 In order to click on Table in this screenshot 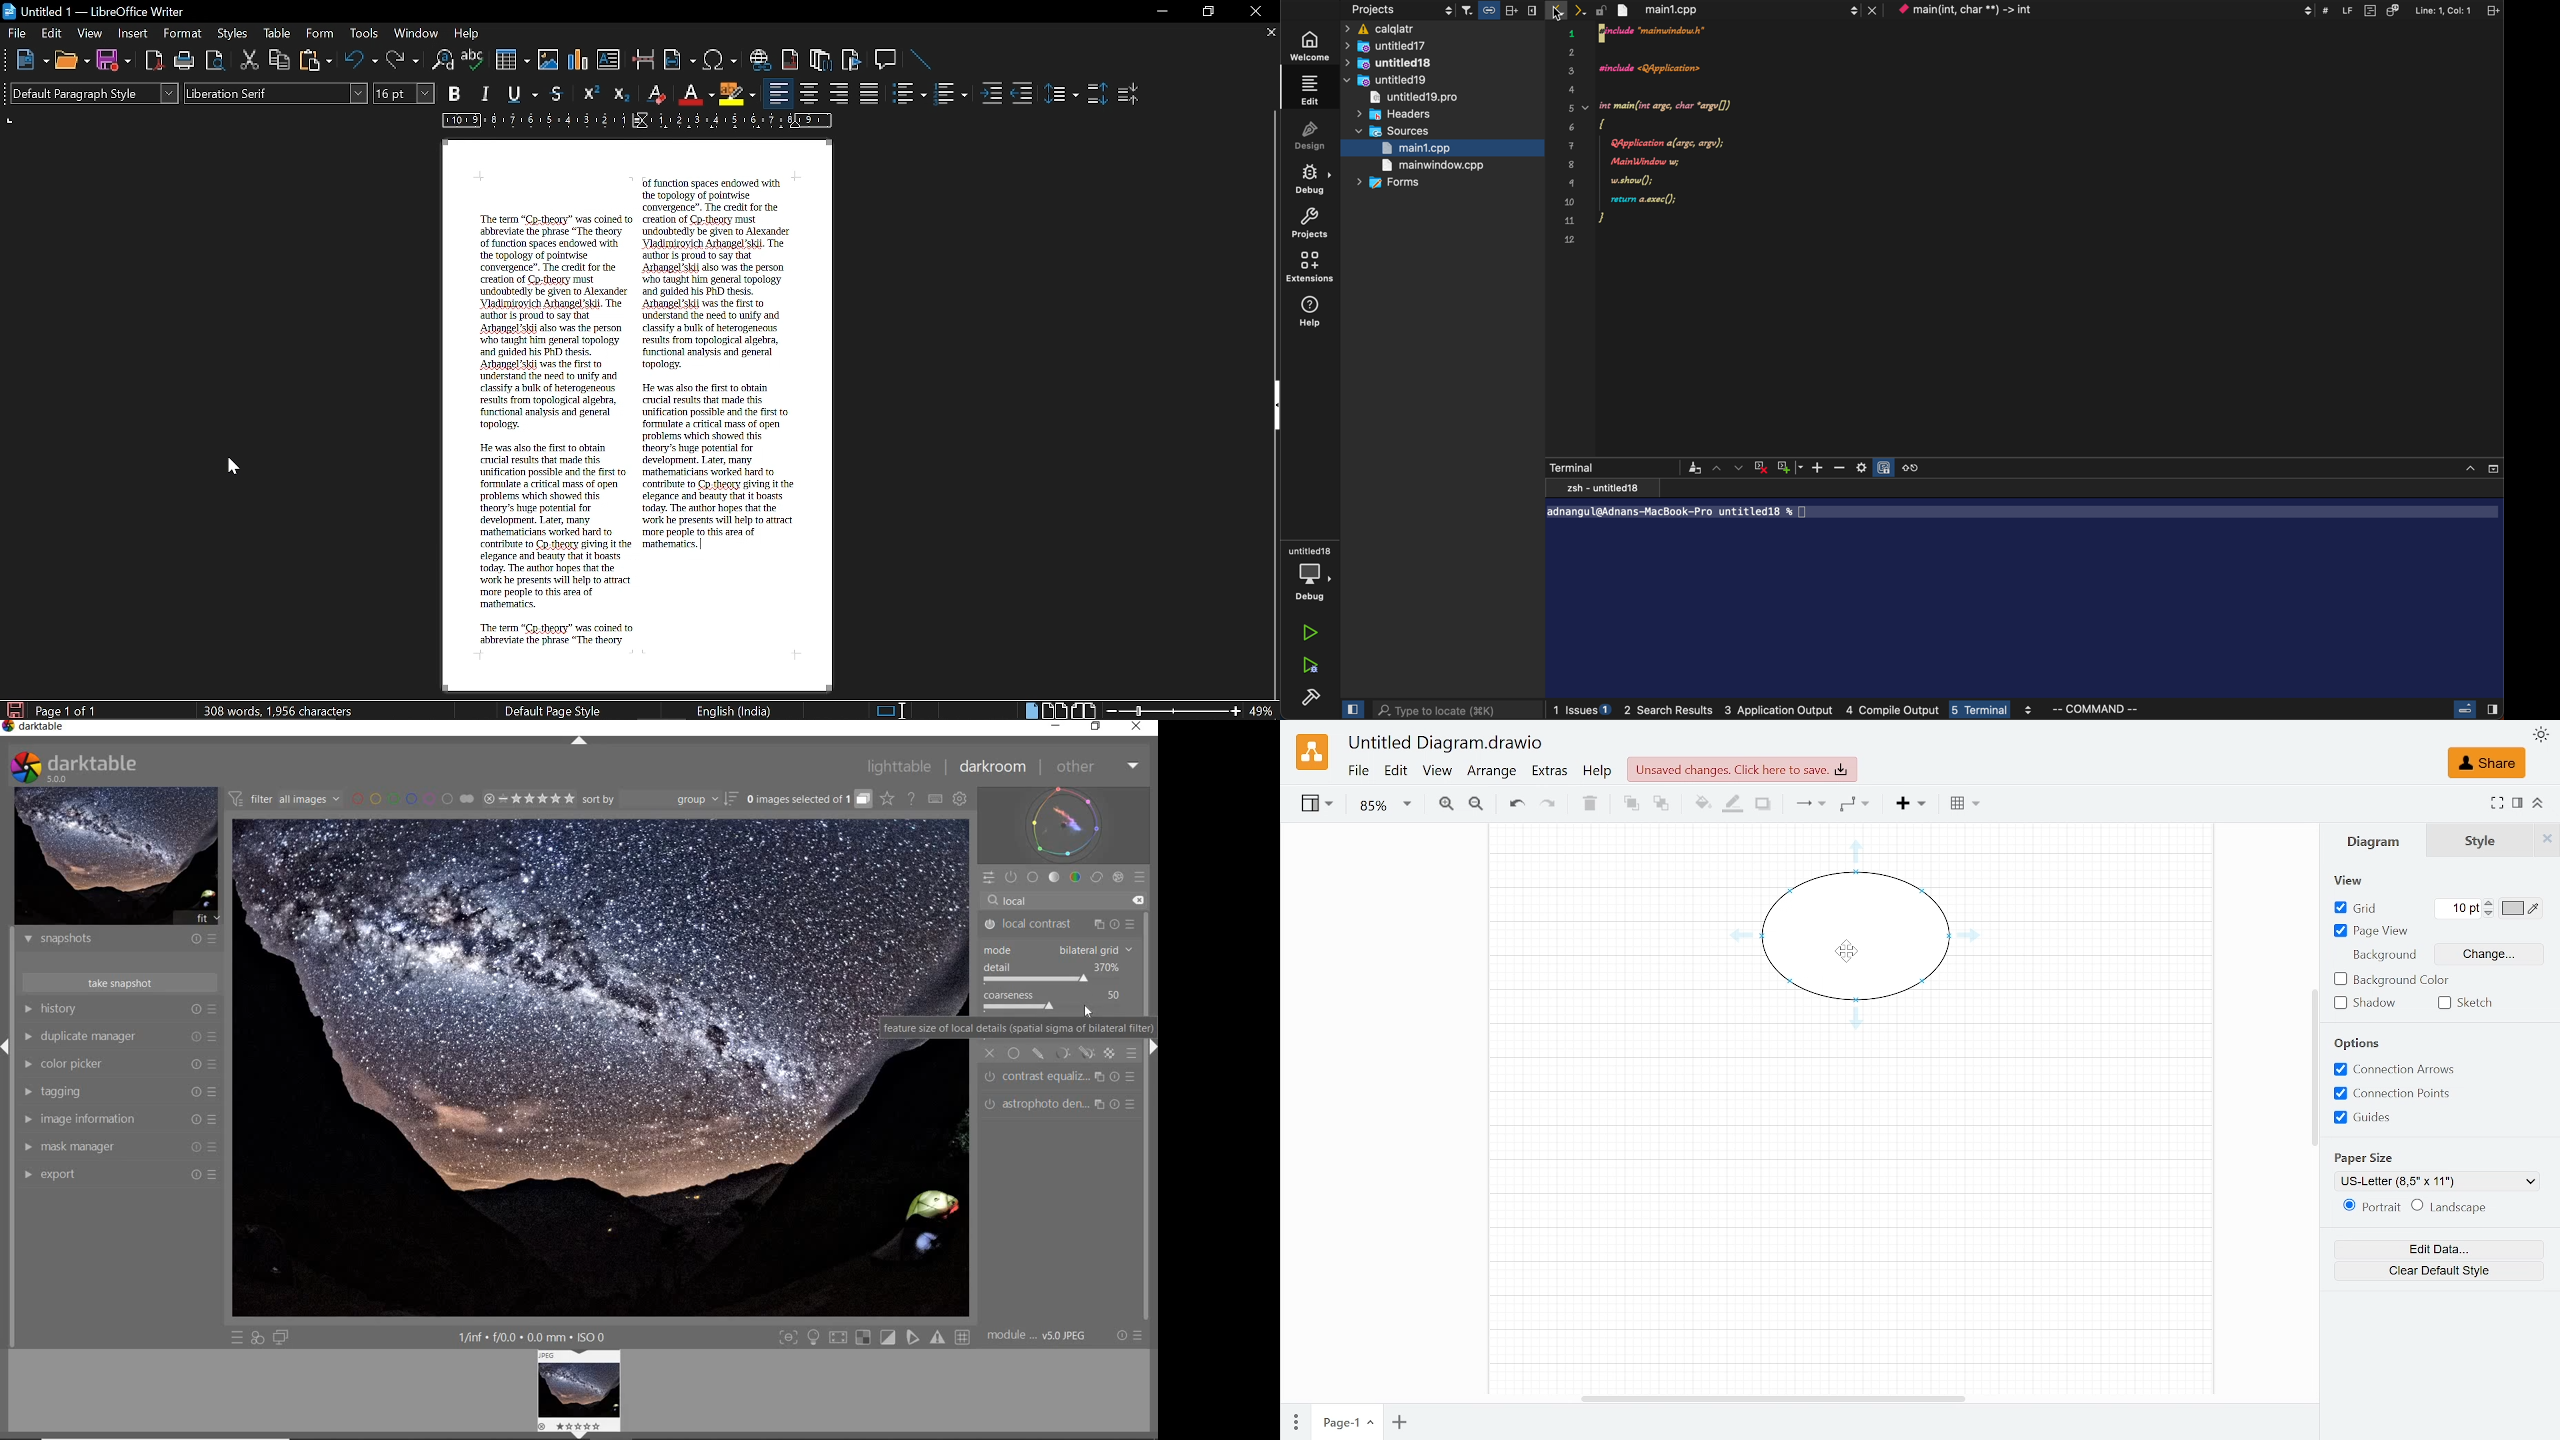, I will do `click(1965, 806)`.